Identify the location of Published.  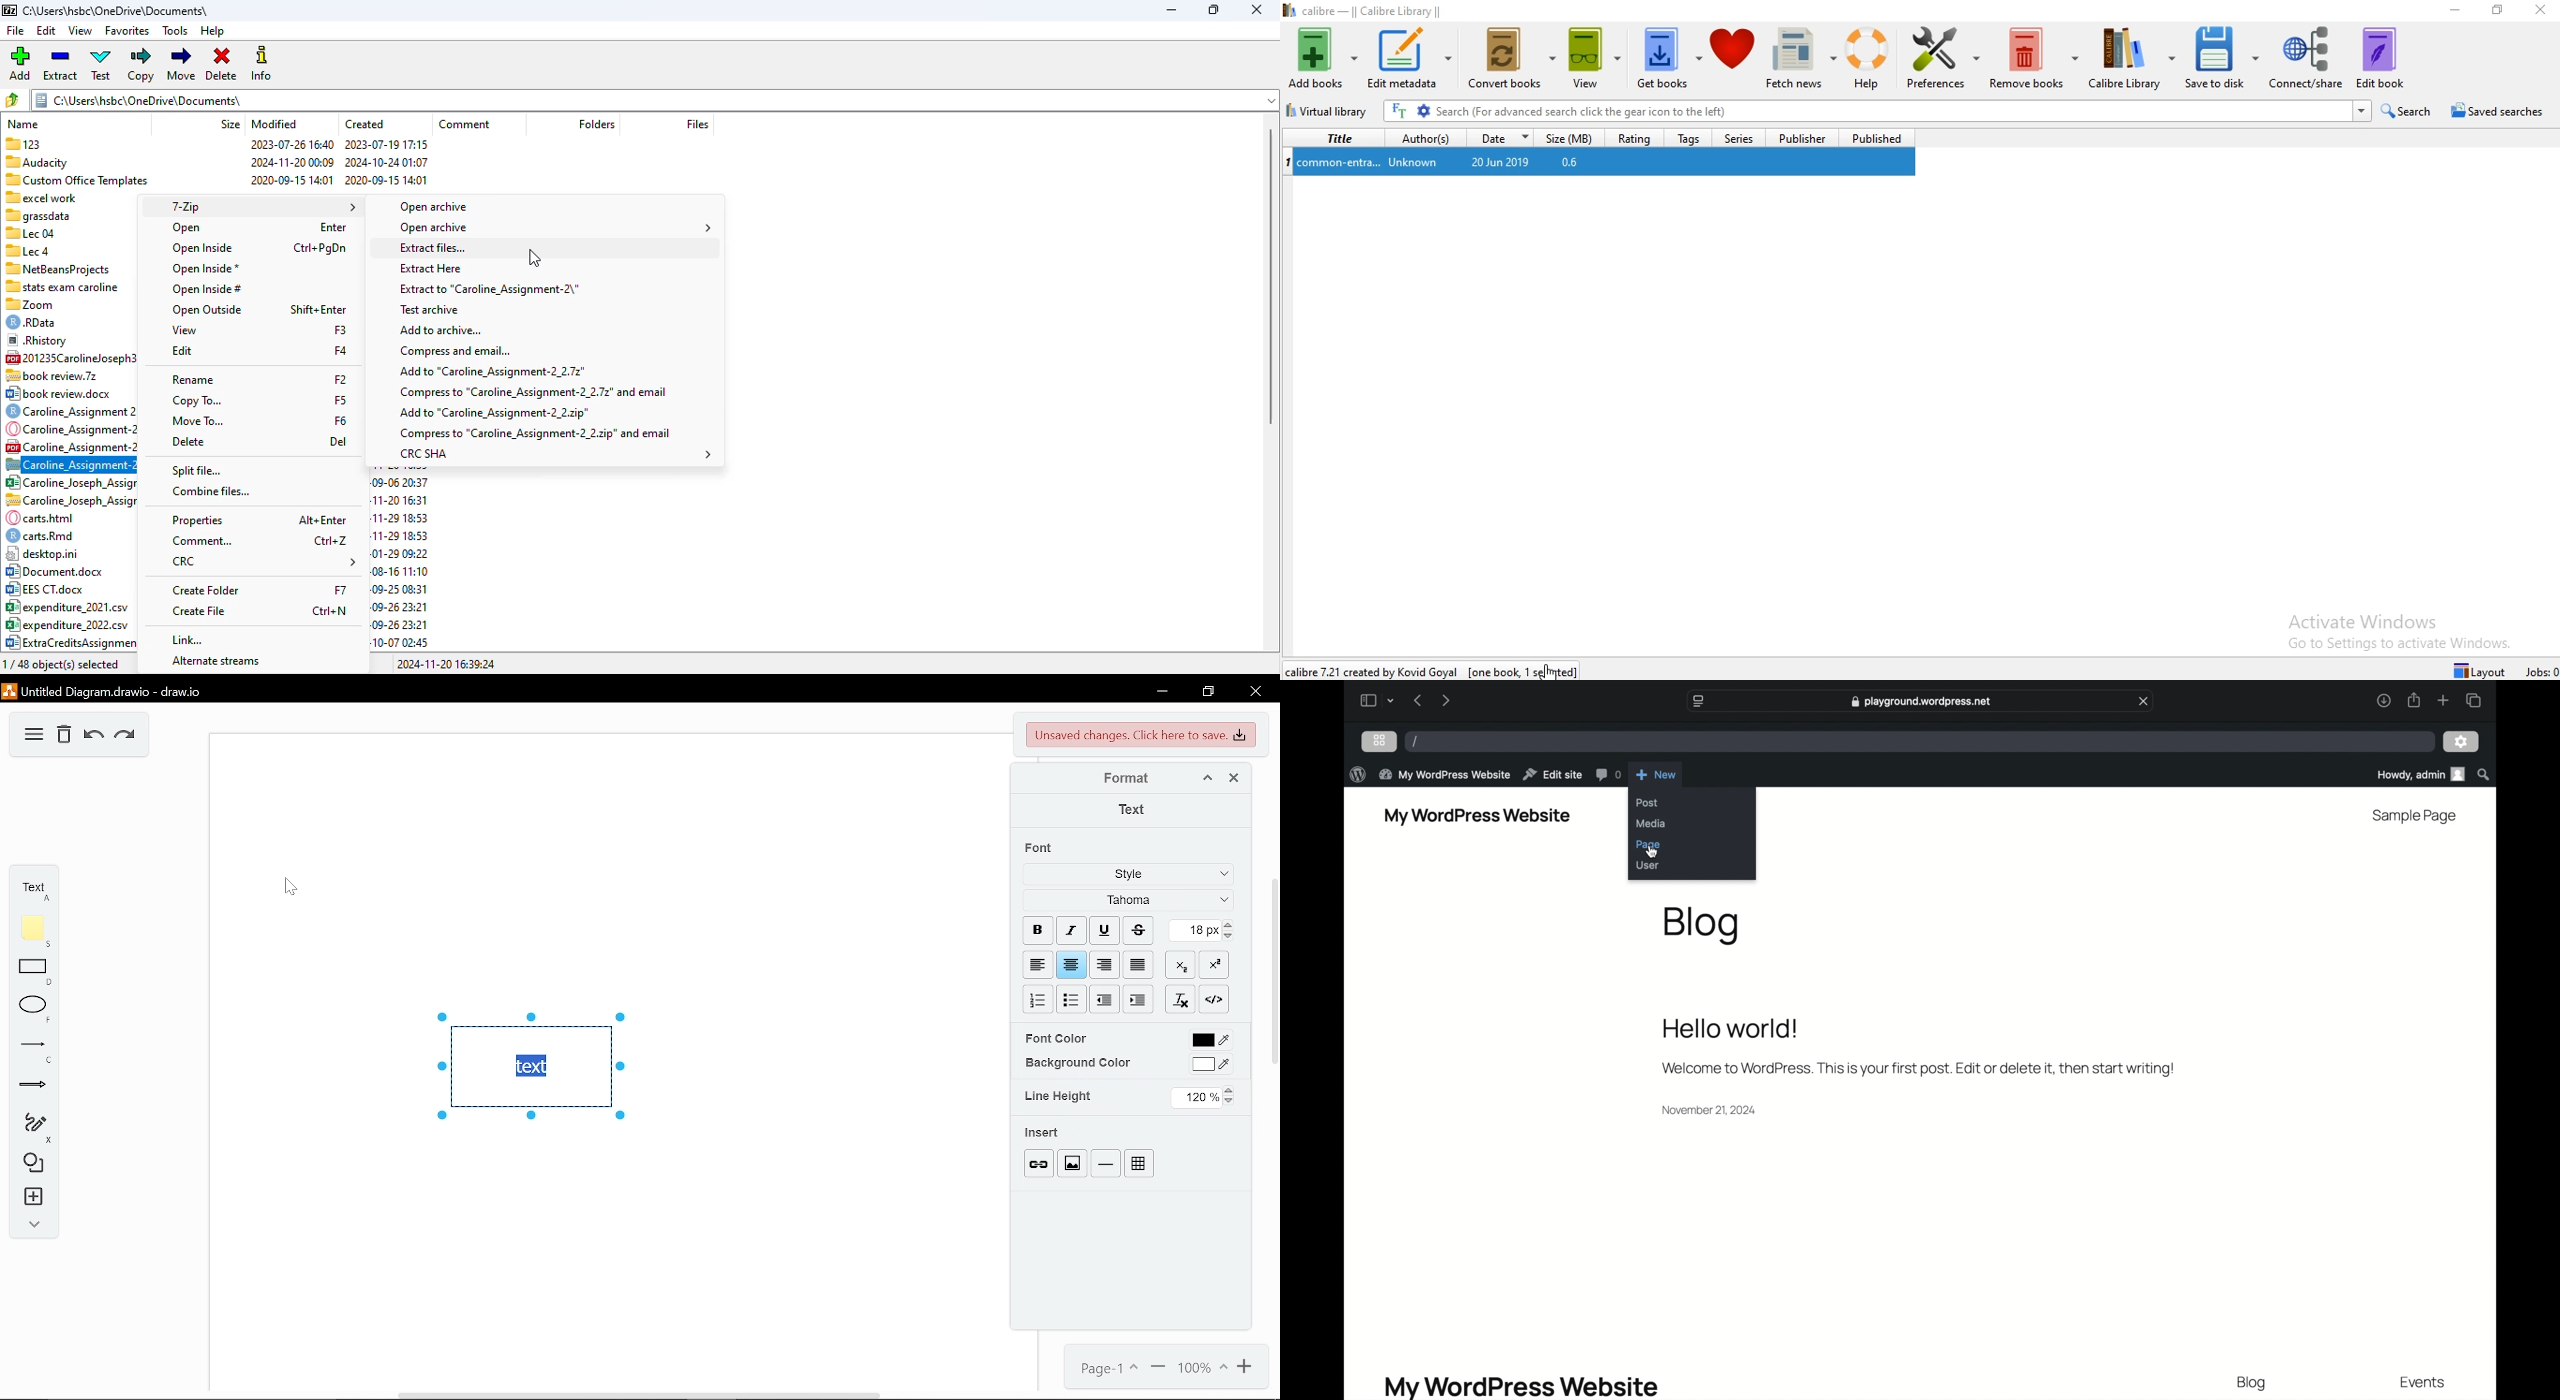
(1875, 137).